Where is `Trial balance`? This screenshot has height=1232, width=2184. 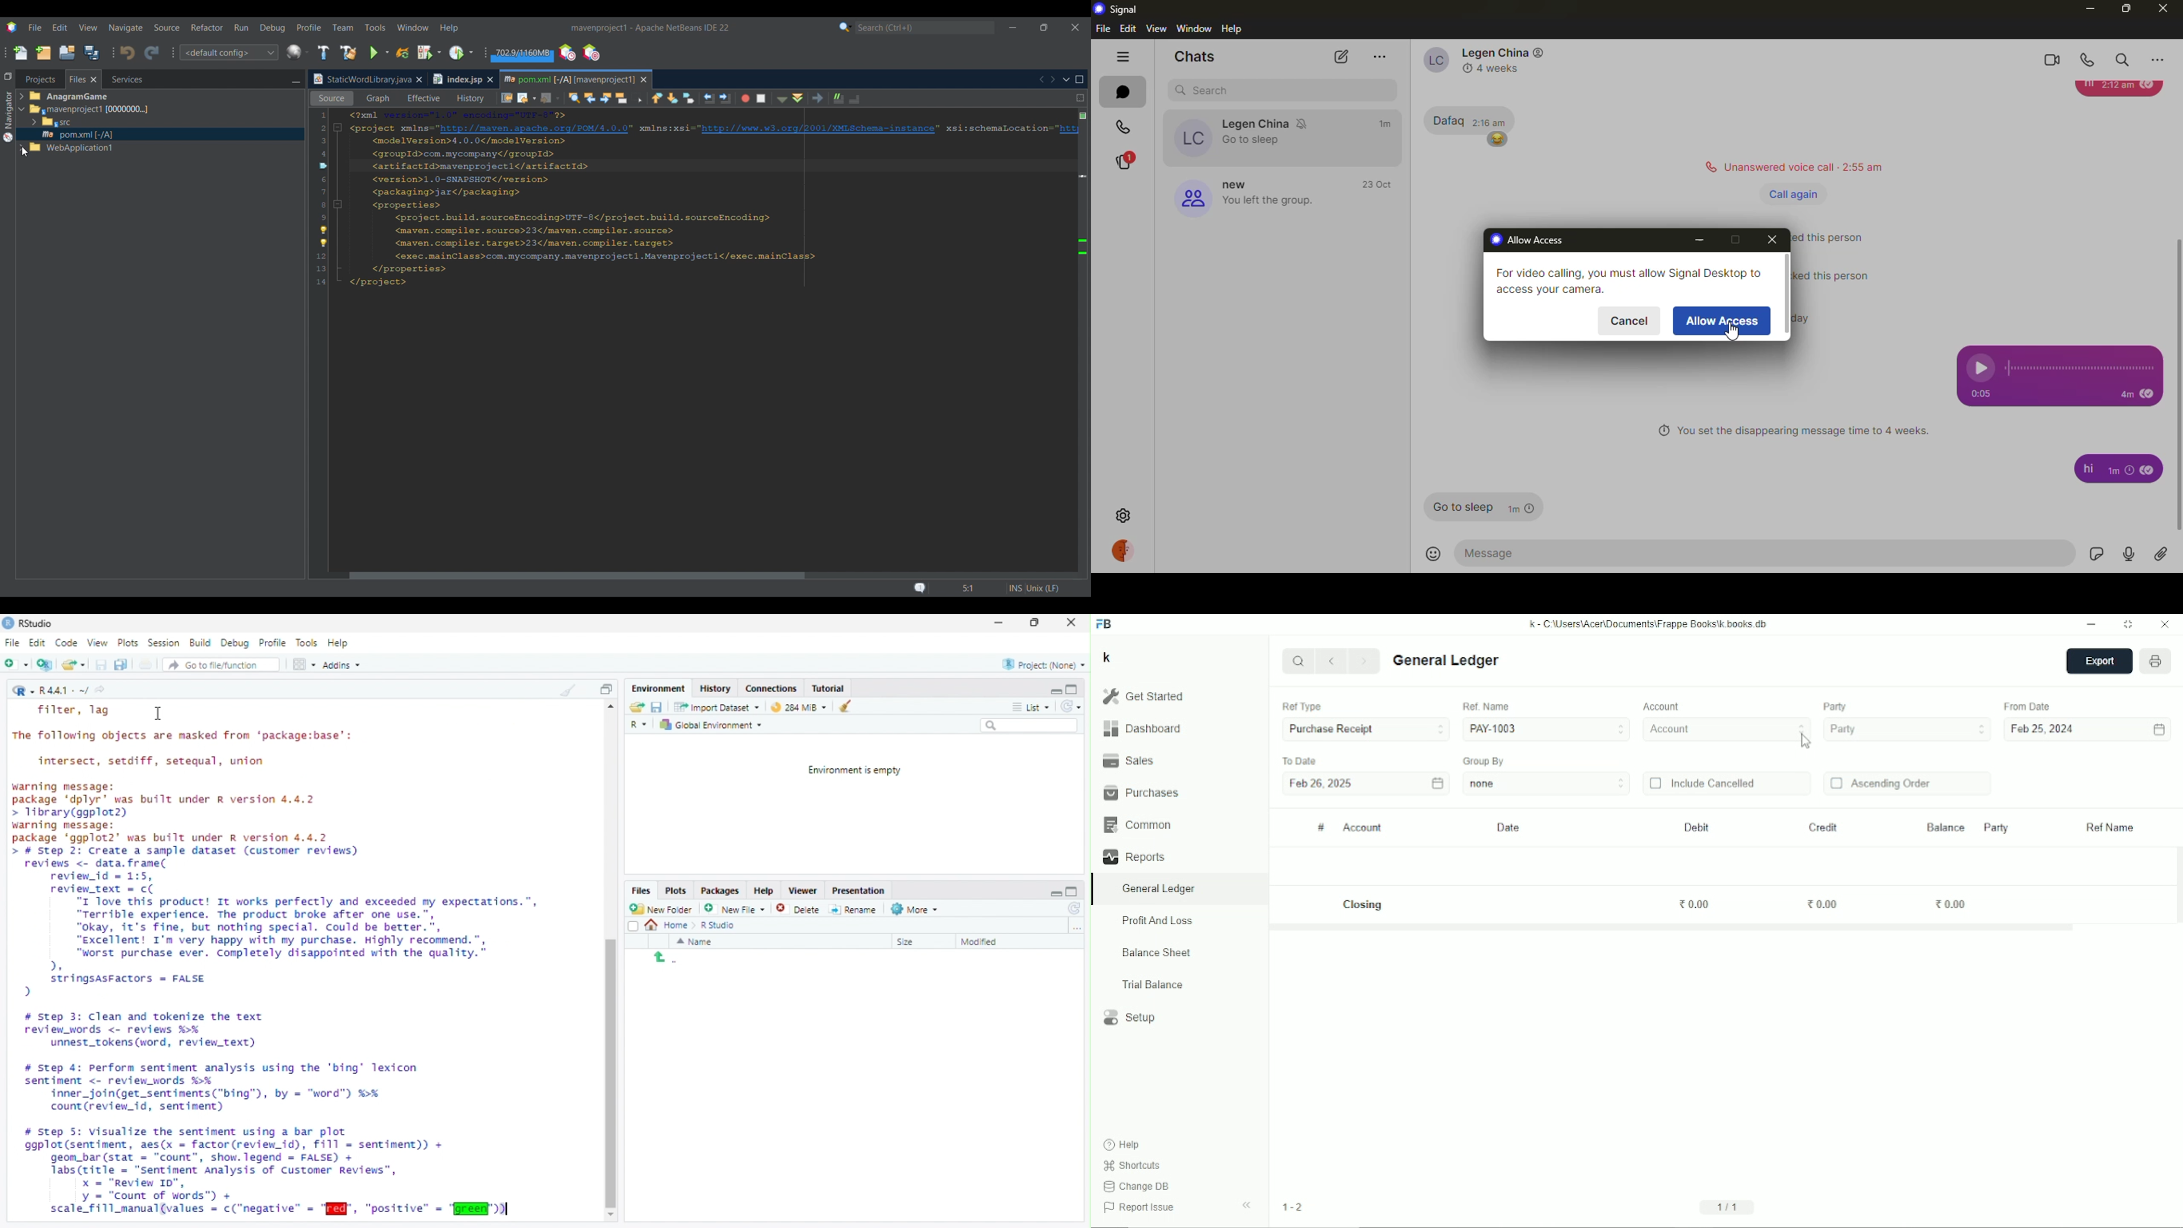
Trial balance is located at coordinates (1153, 985).